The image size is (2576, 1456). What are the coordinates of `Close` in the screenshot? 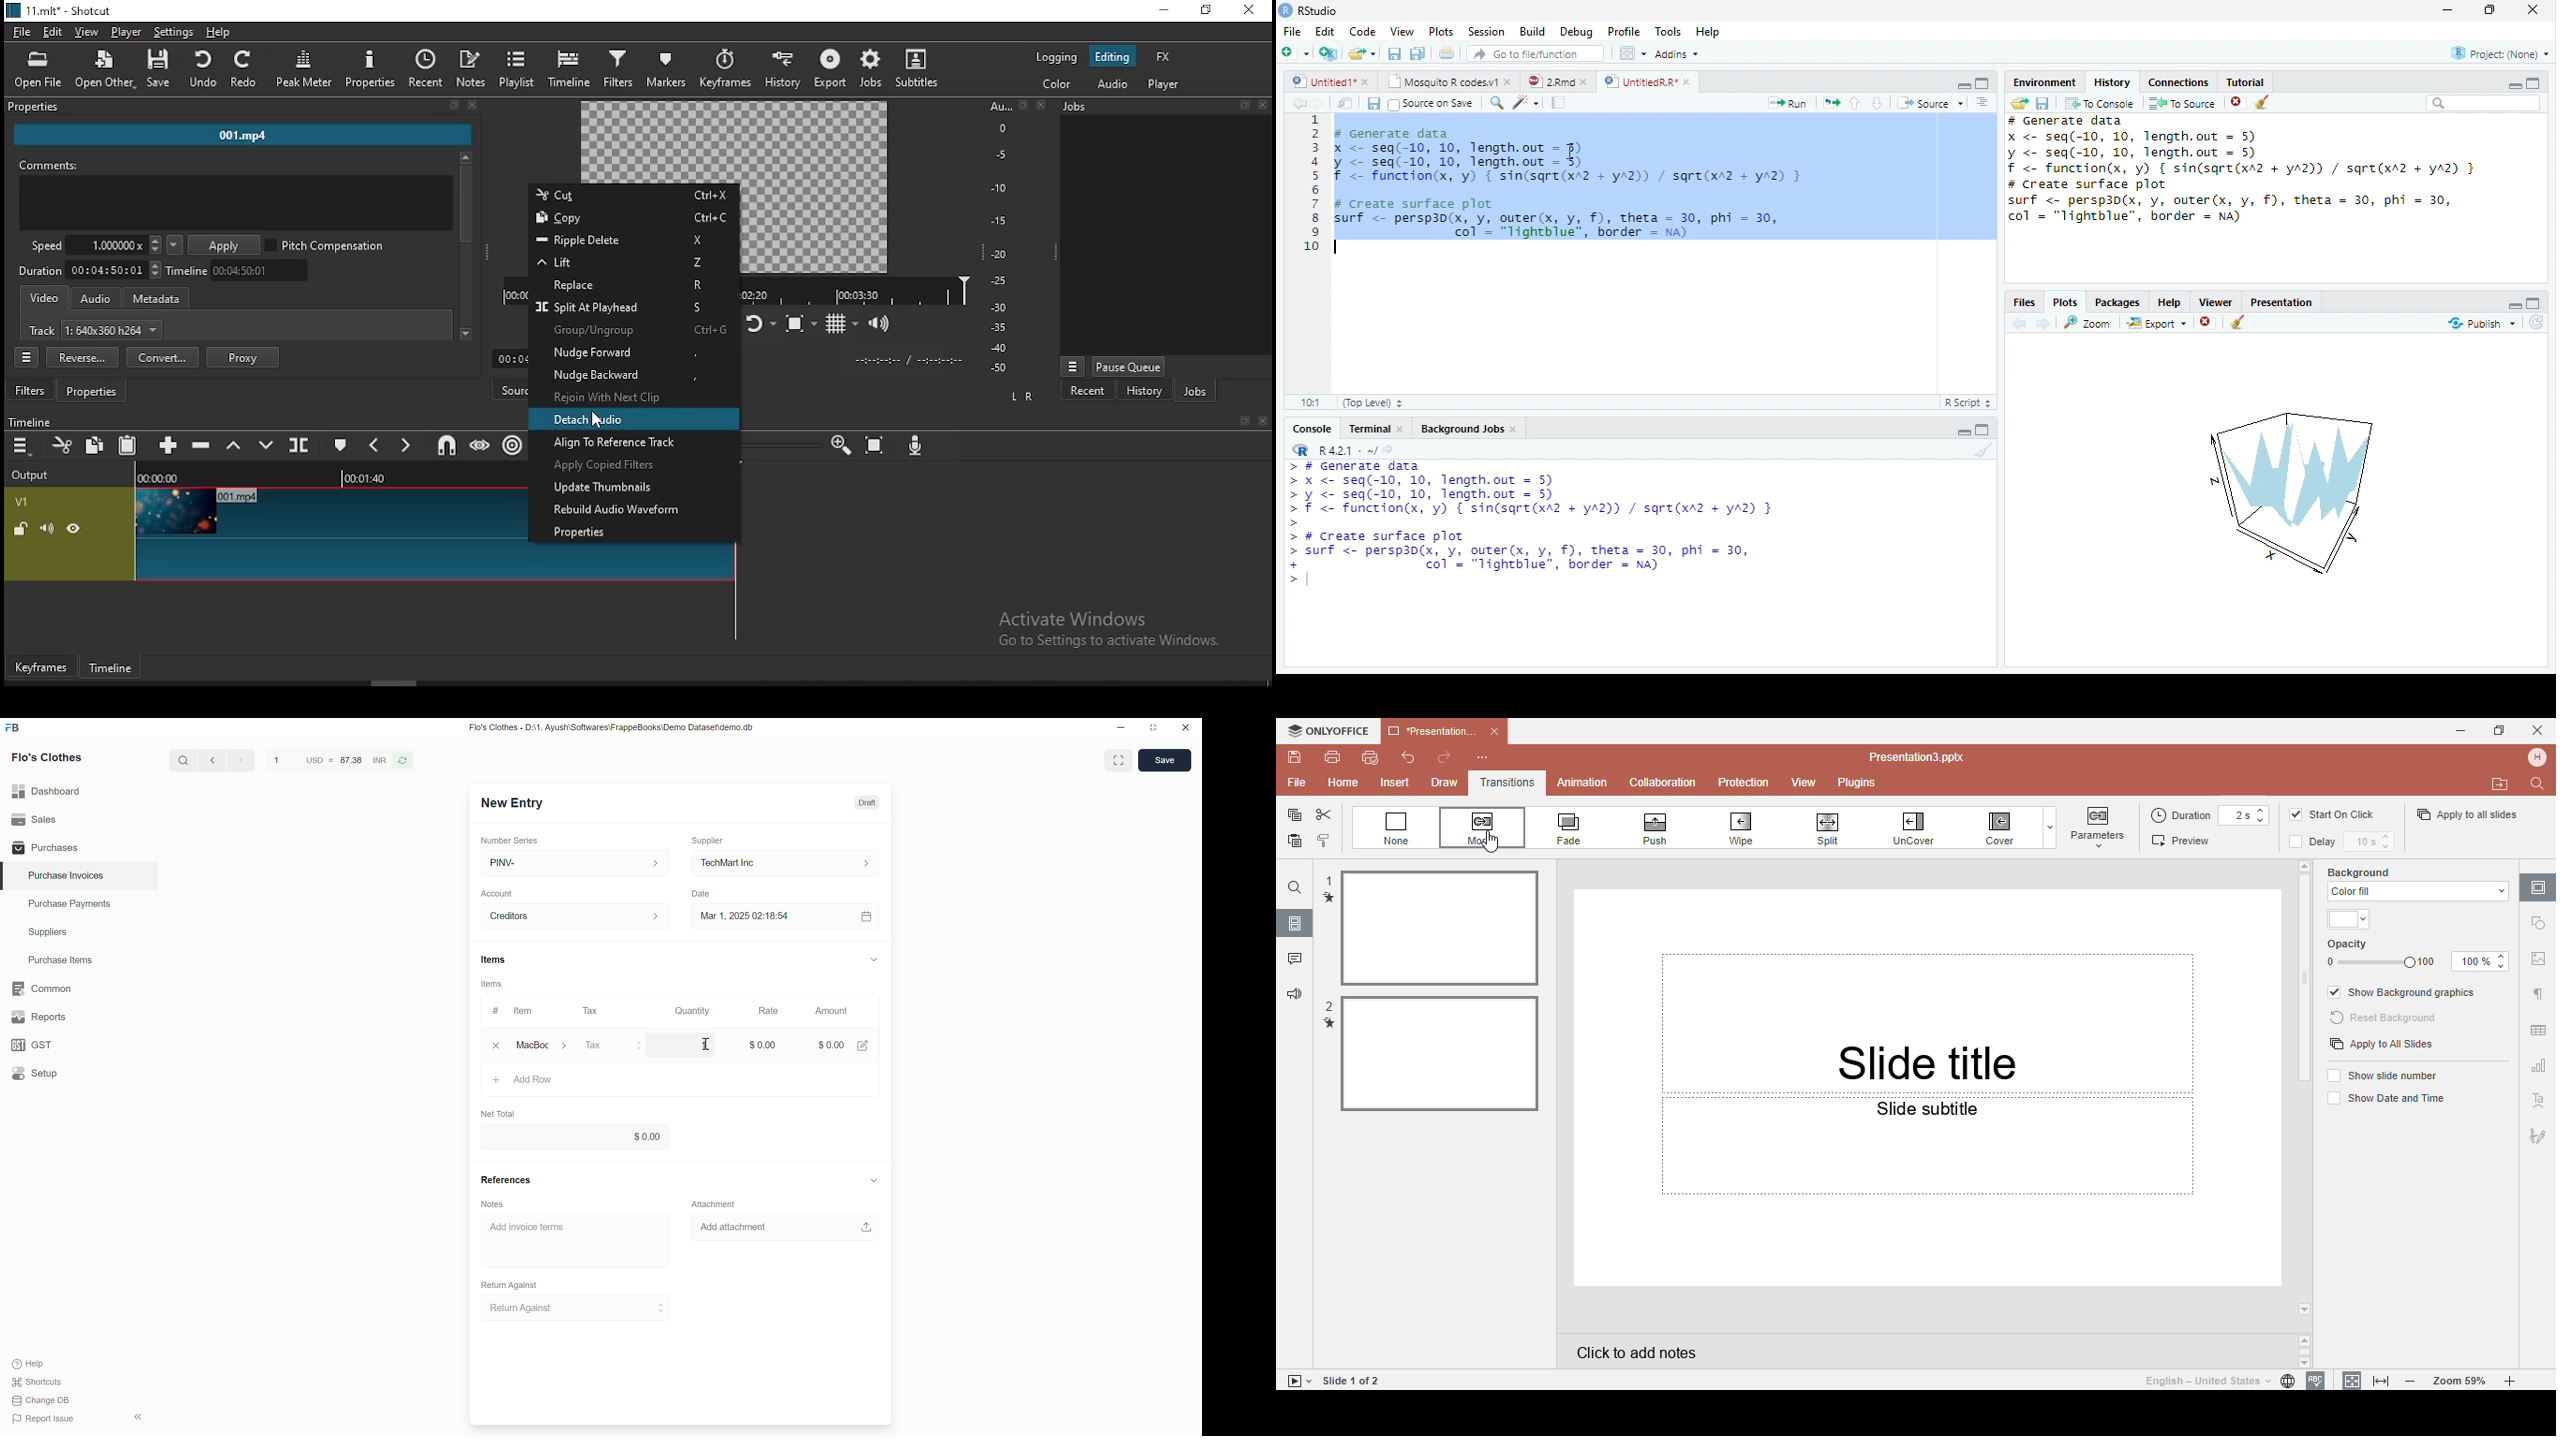 It's located at (1514, 429).